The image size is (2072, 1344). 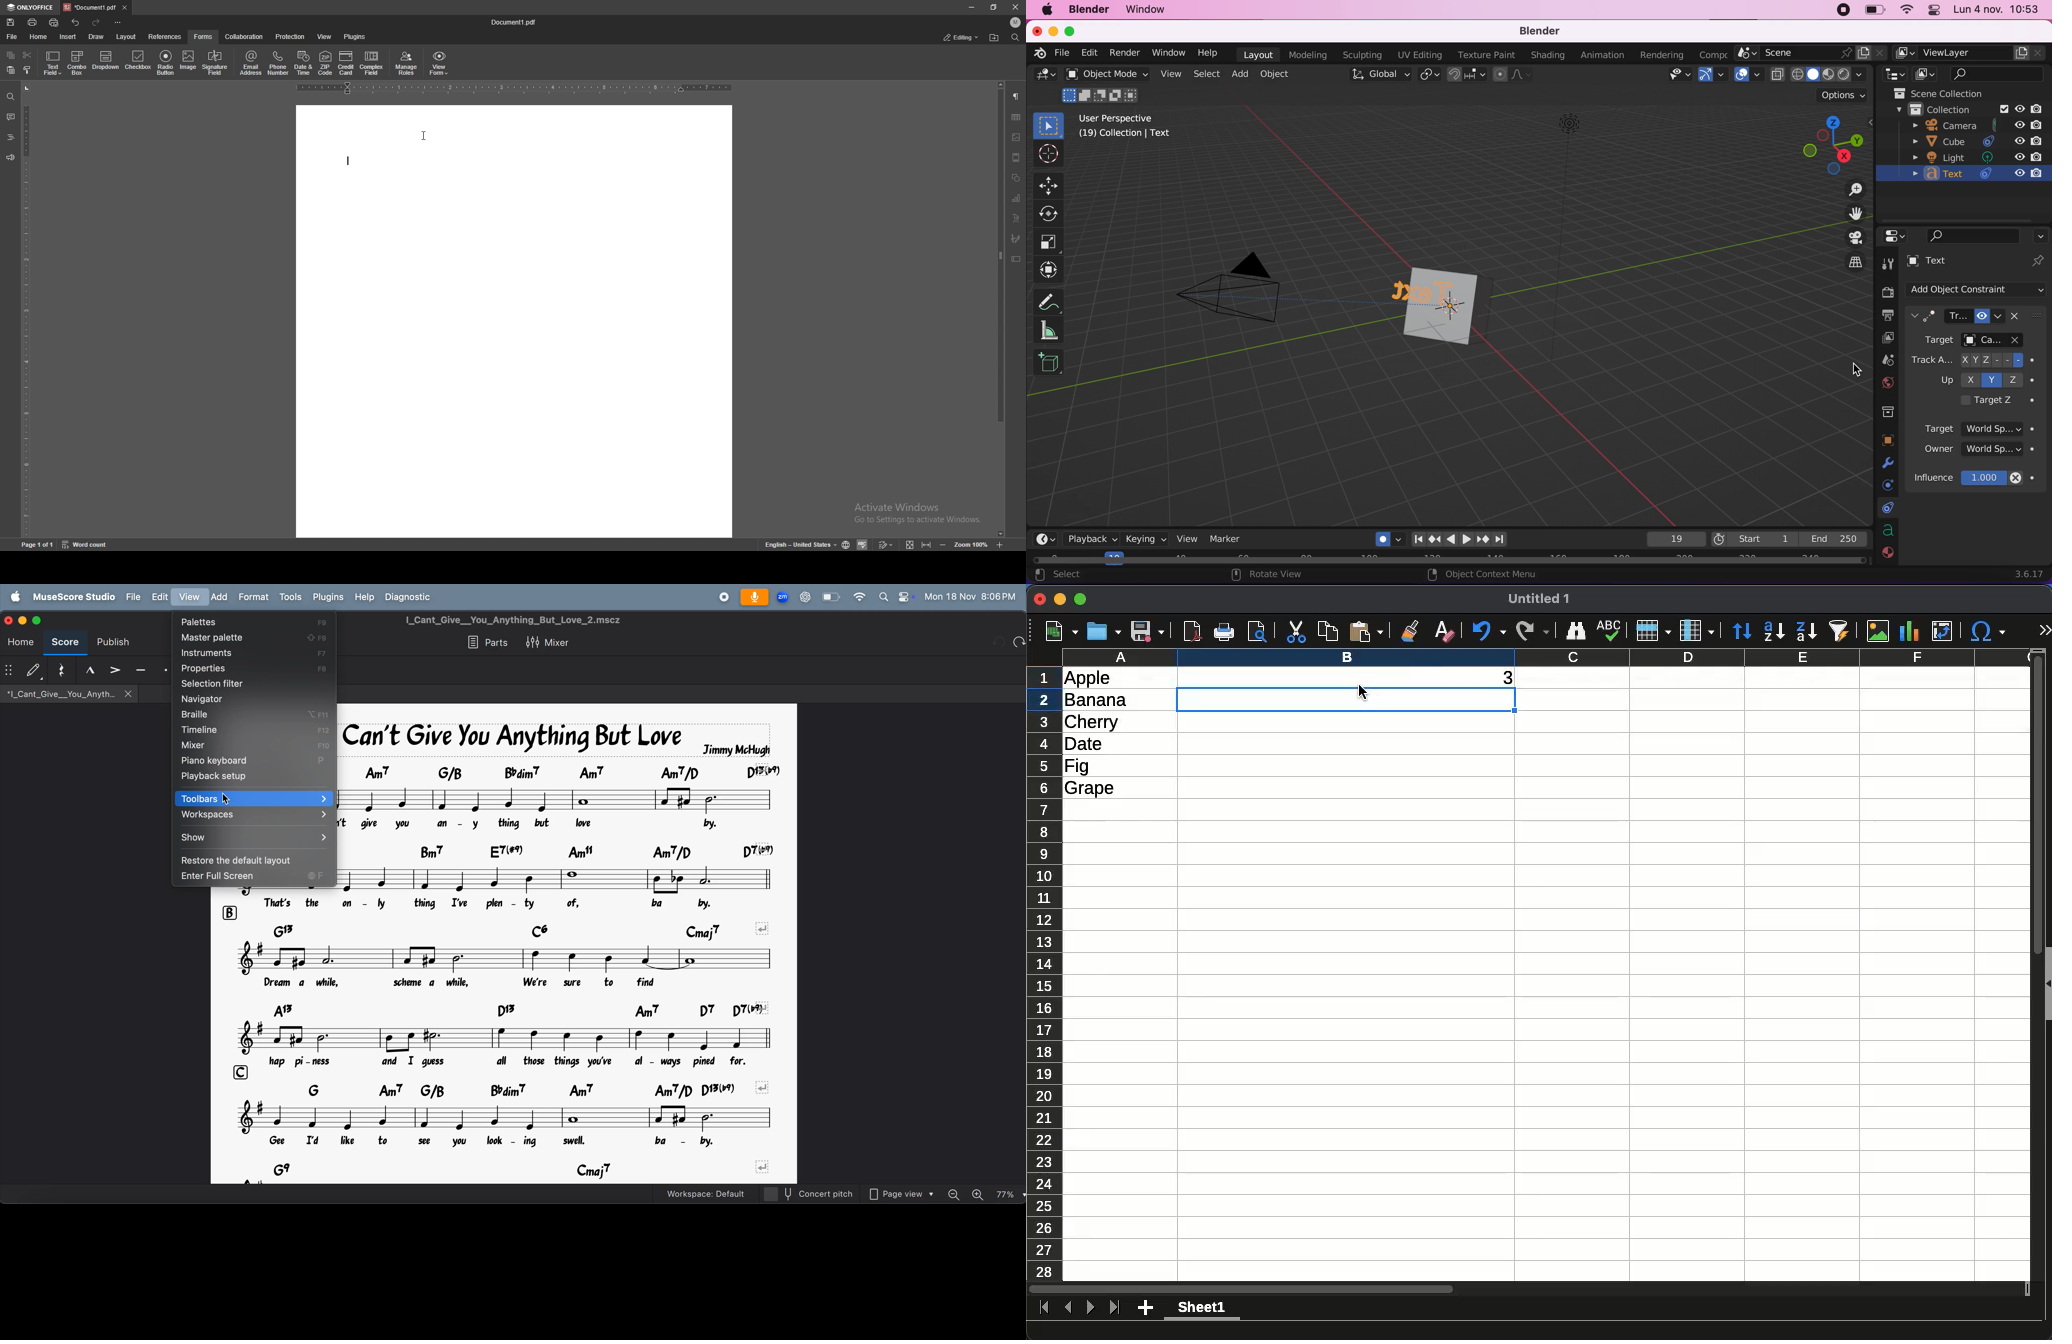 I want to click on chart, so click(x=1910, y=631).